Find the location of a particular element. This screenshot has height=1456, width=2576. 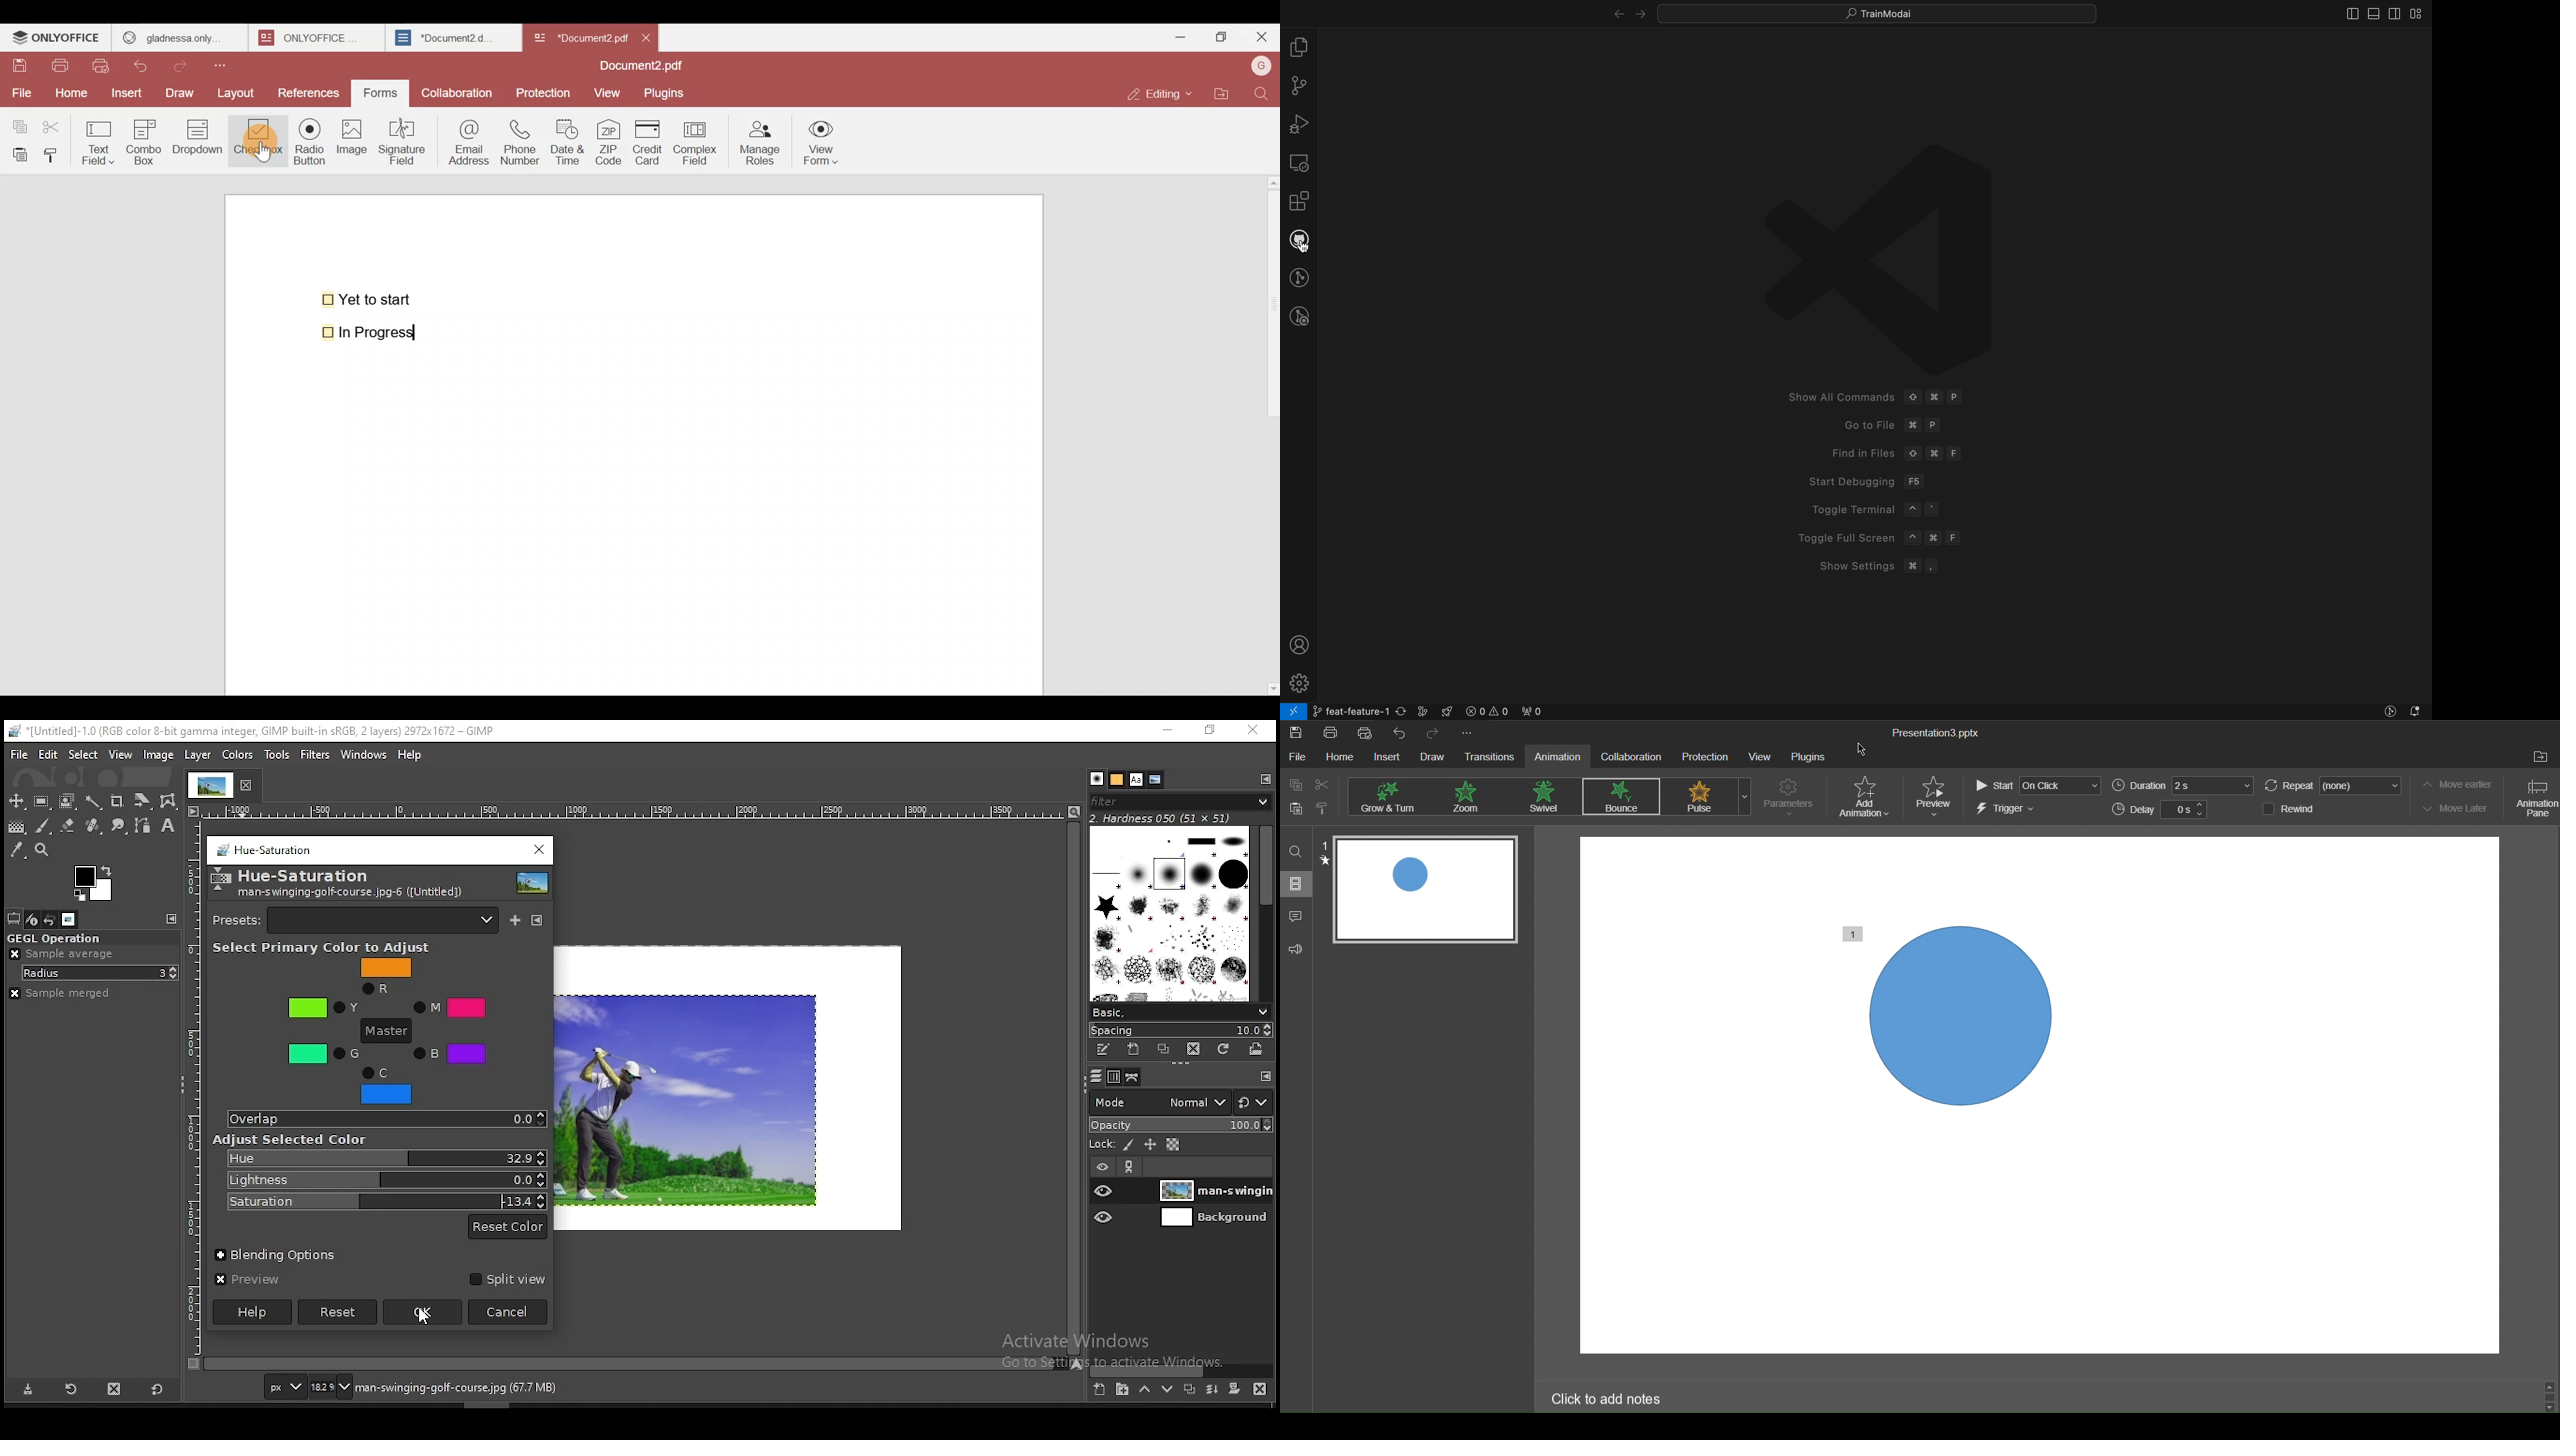

Animation is located at coordinates (1561, 758).